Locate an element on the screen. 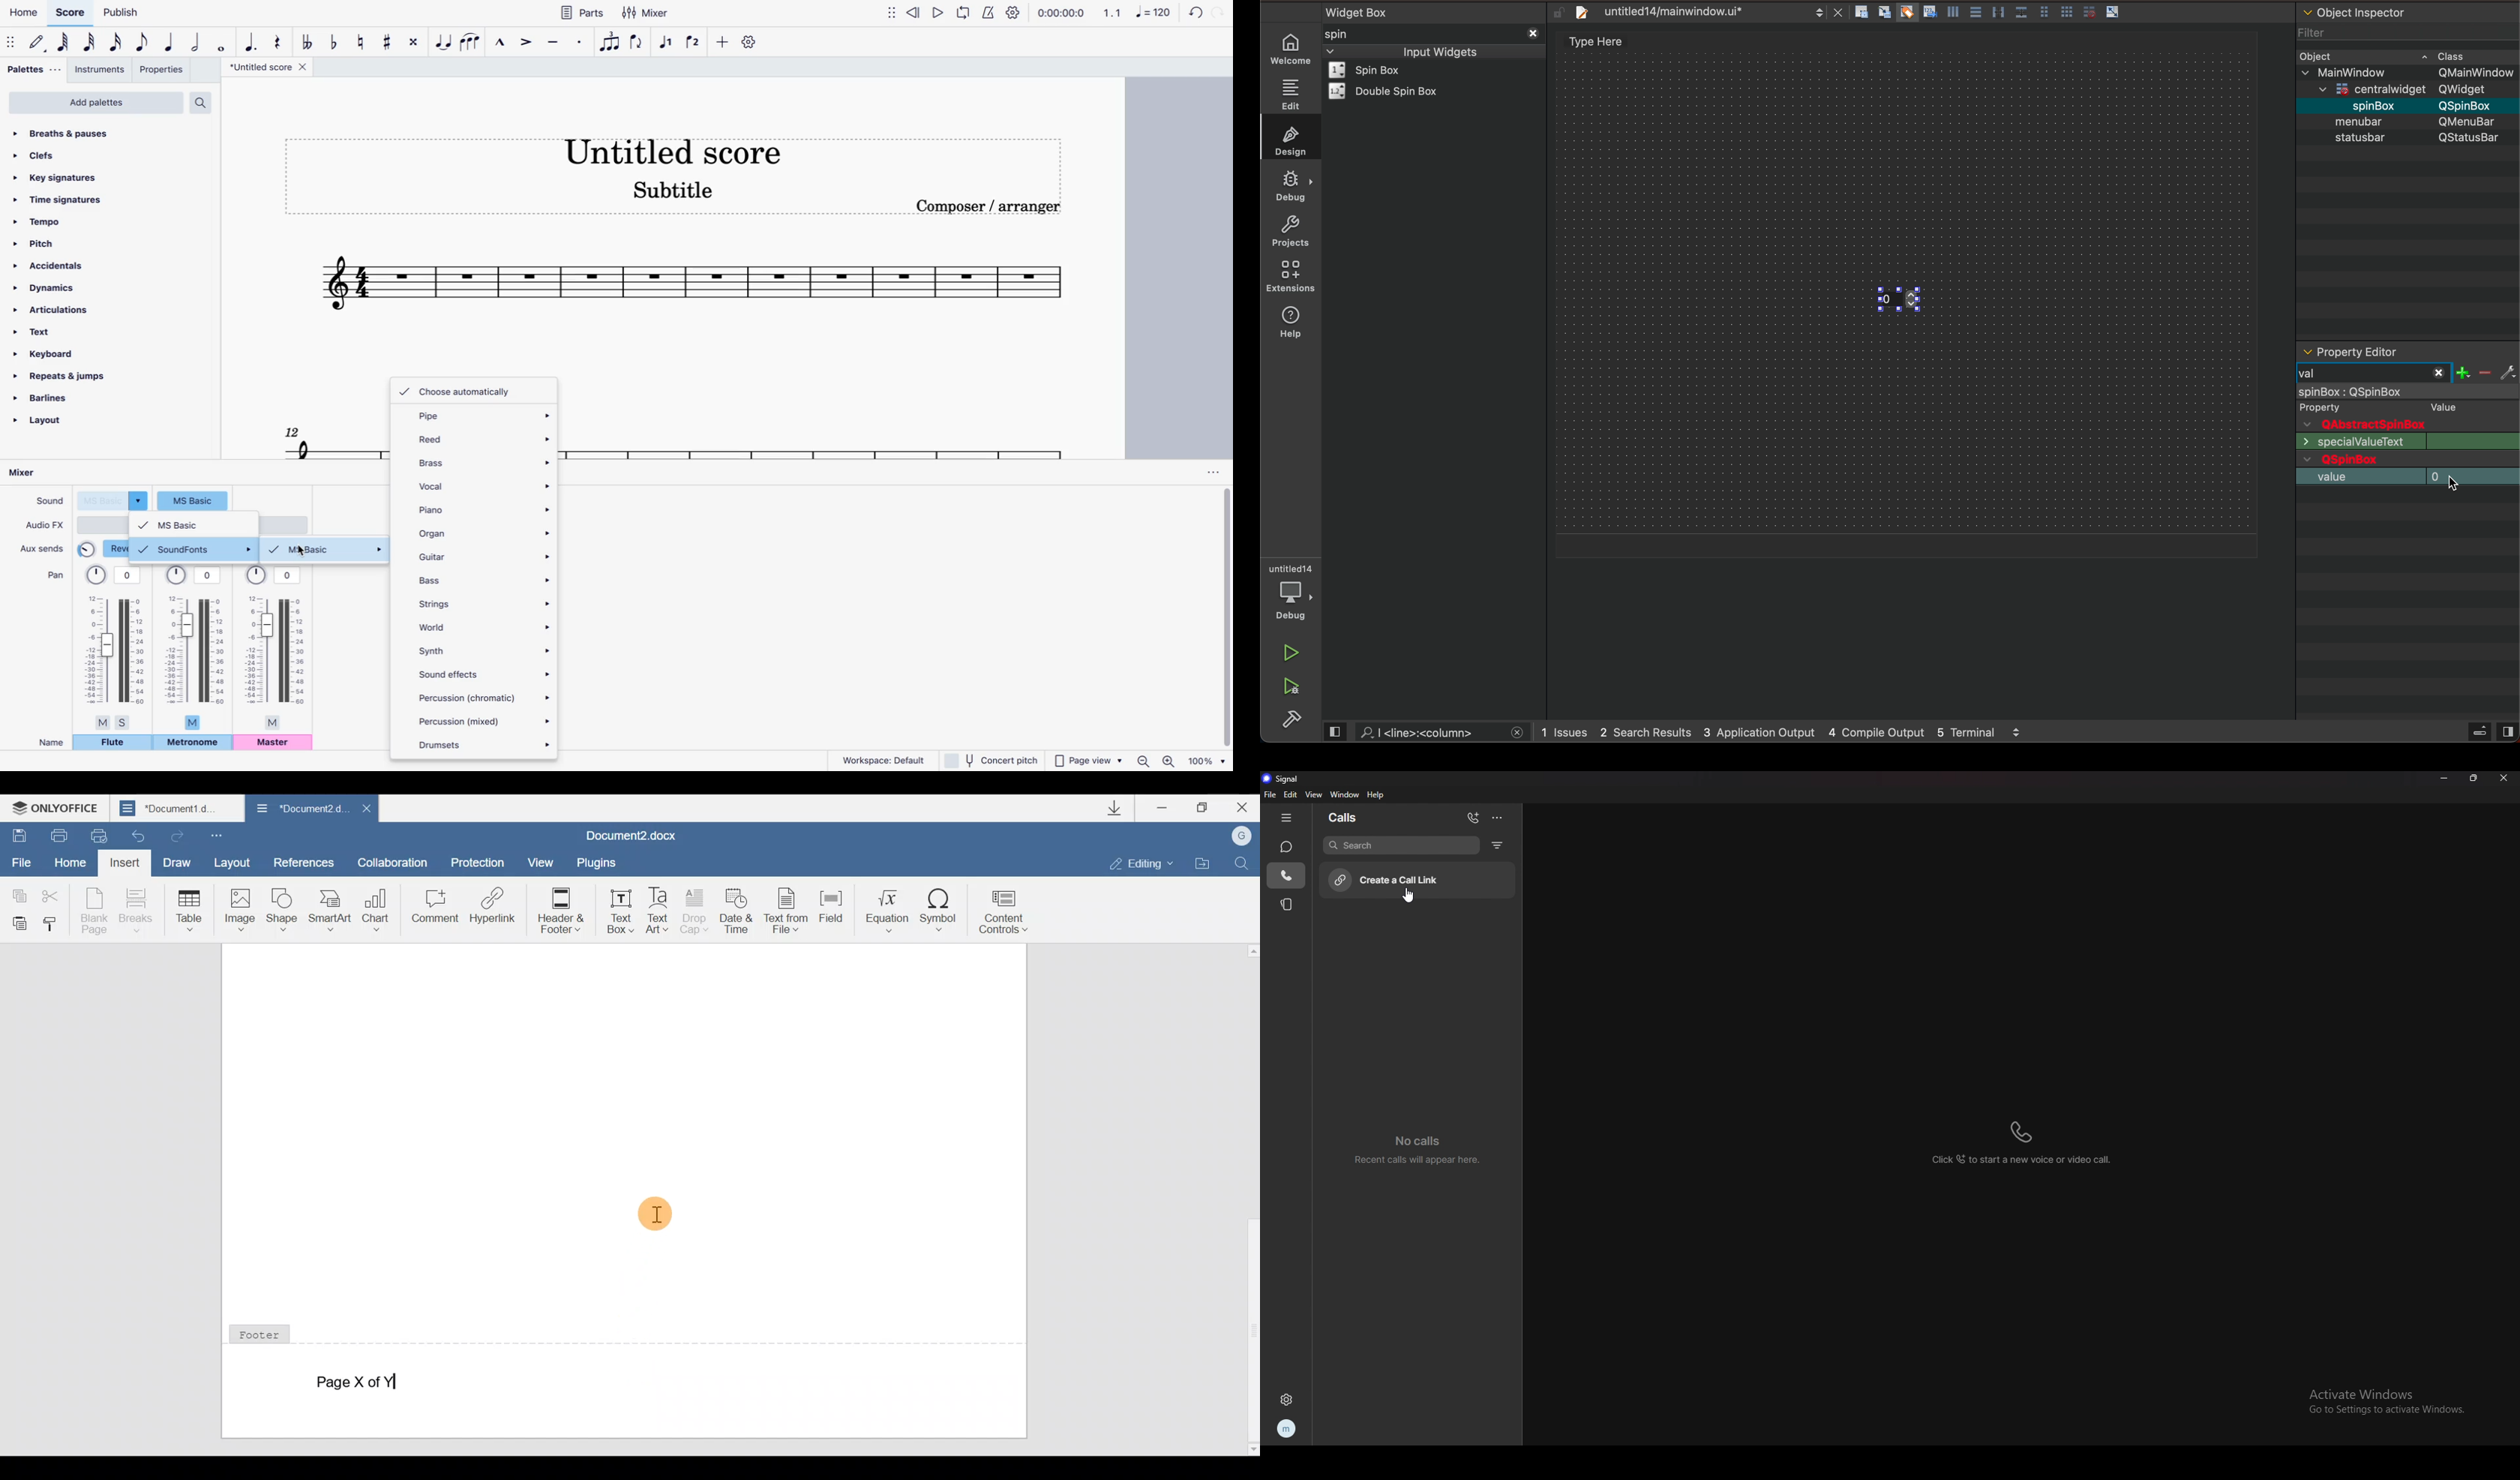 The width and height of the screenshot is (2520, 1484). publish is located at coordinates (123, 12).